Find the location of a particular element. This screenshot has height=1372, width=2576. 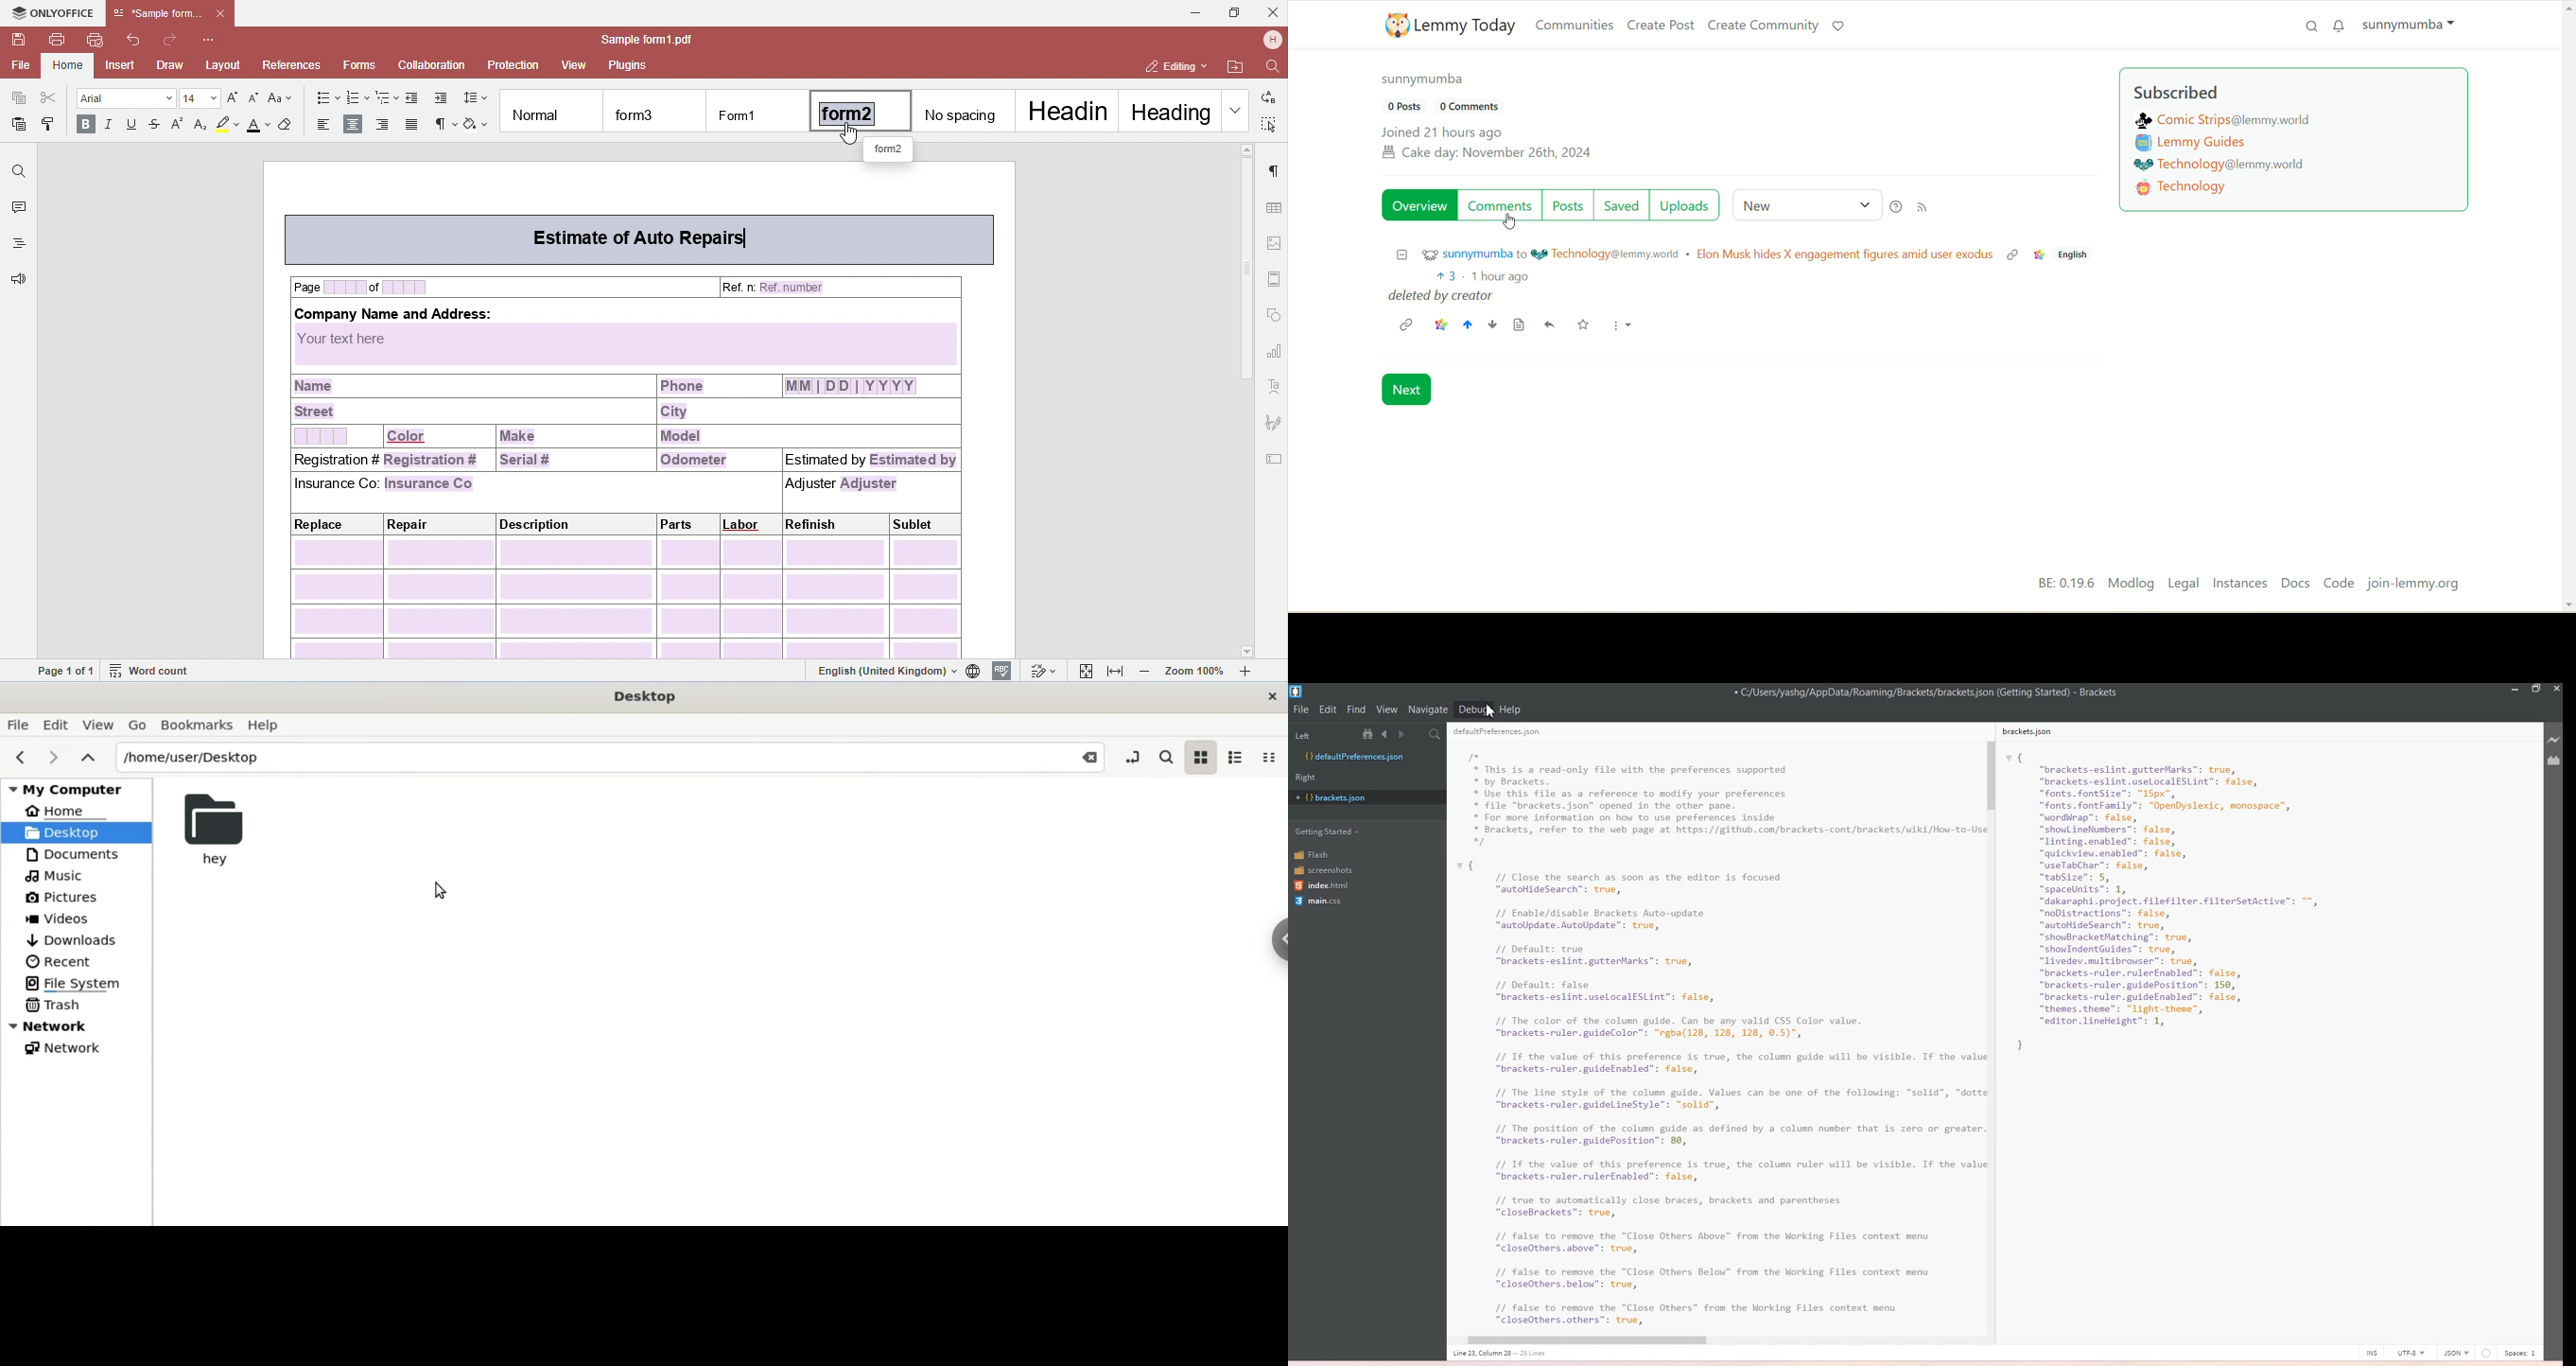

help is located at coordinates (1895, 205).